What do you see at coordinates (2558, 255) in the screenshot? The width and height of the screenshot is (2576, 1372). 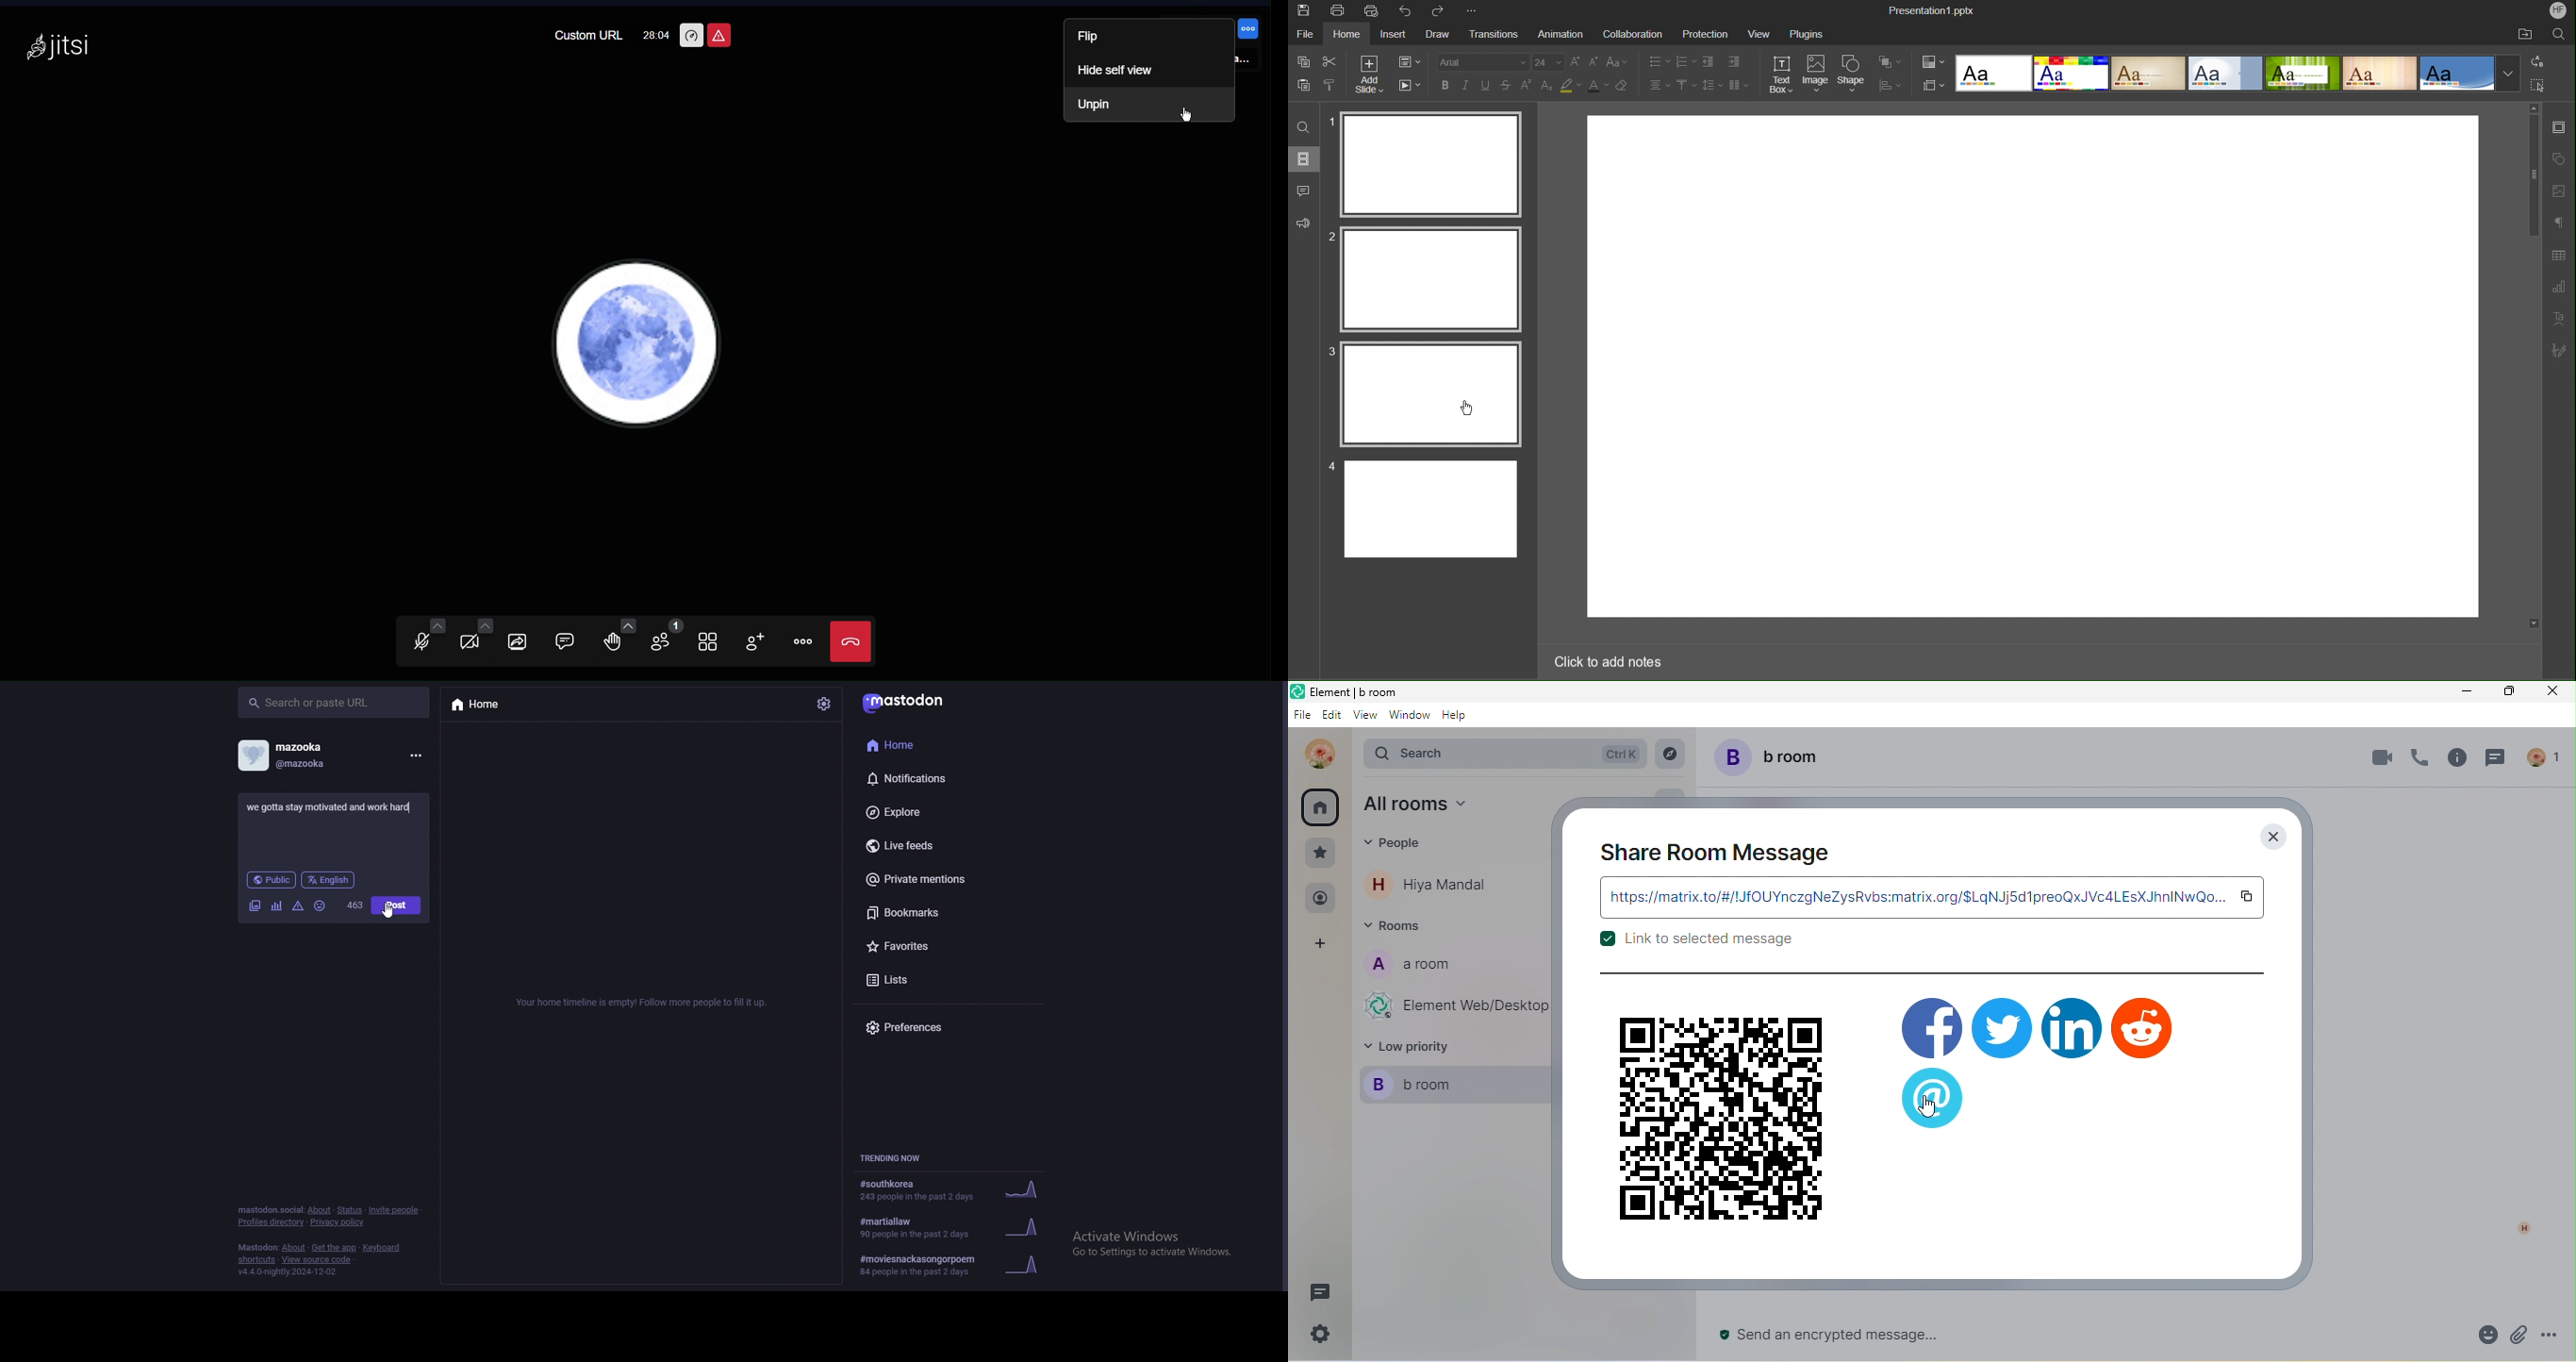 I see `Table Settings` at bounding box center [2558, 255].